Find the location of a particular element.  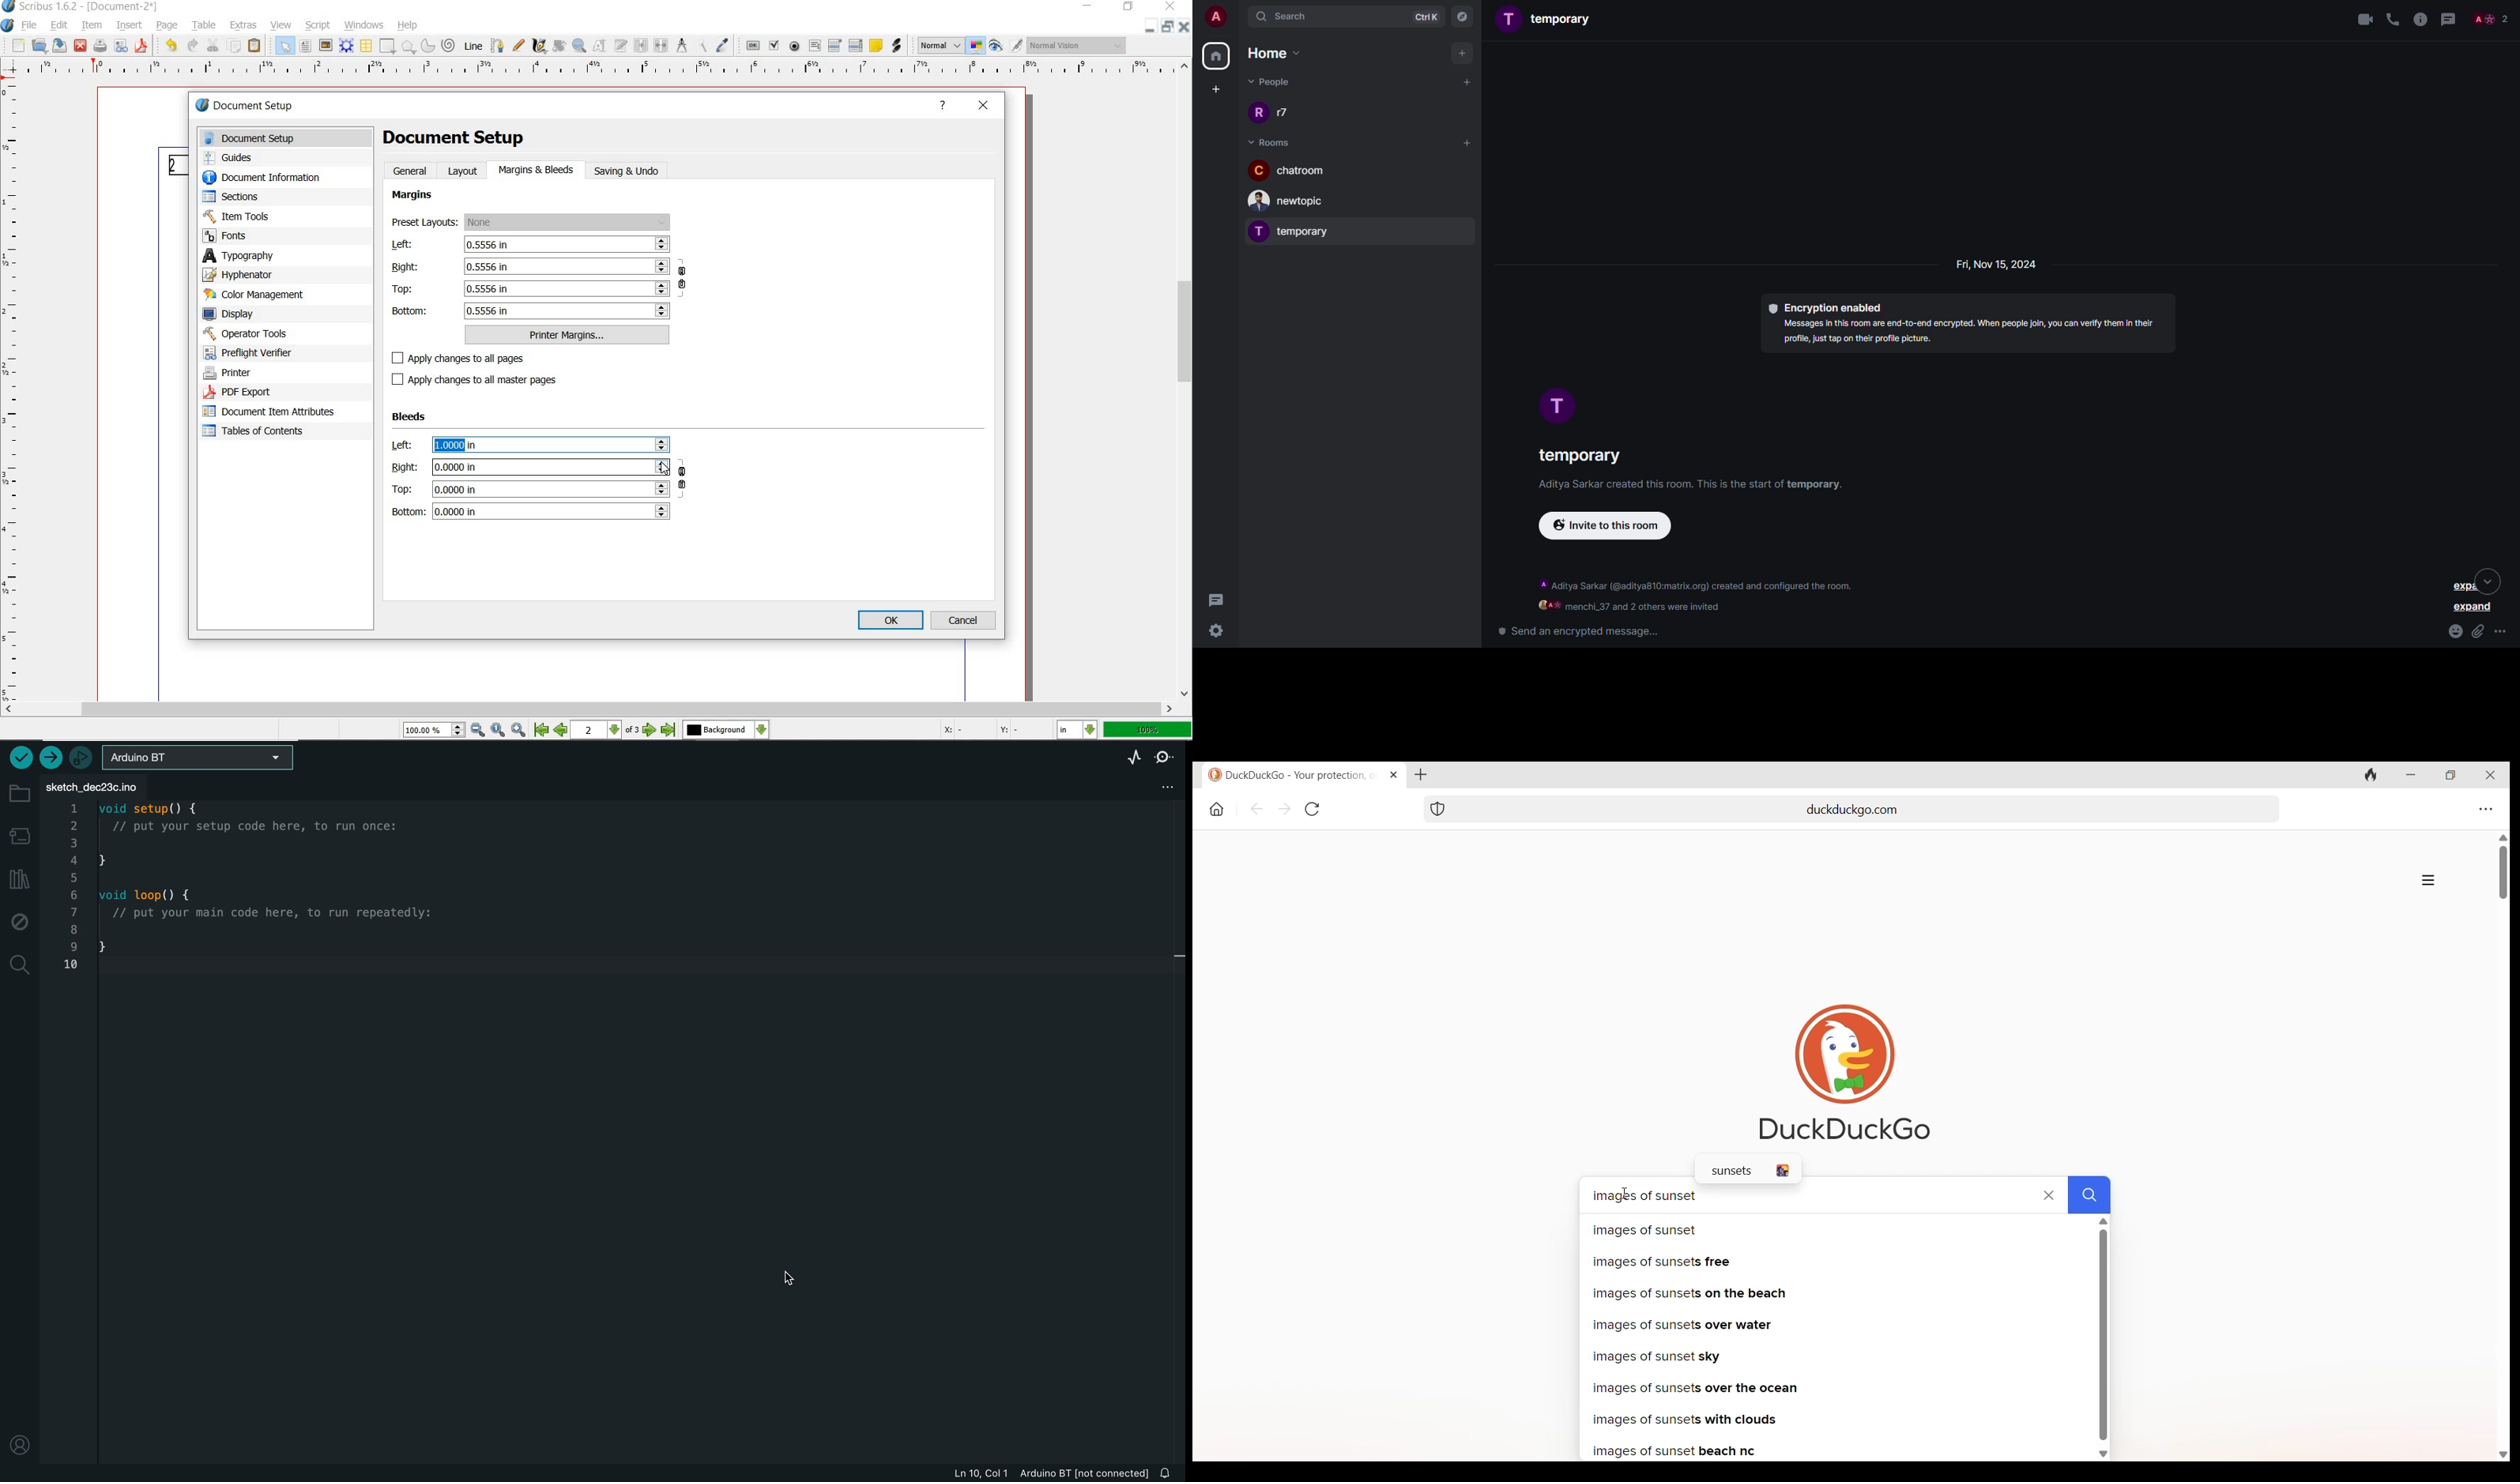

Browser protection is located at coordinates (1437, 810).